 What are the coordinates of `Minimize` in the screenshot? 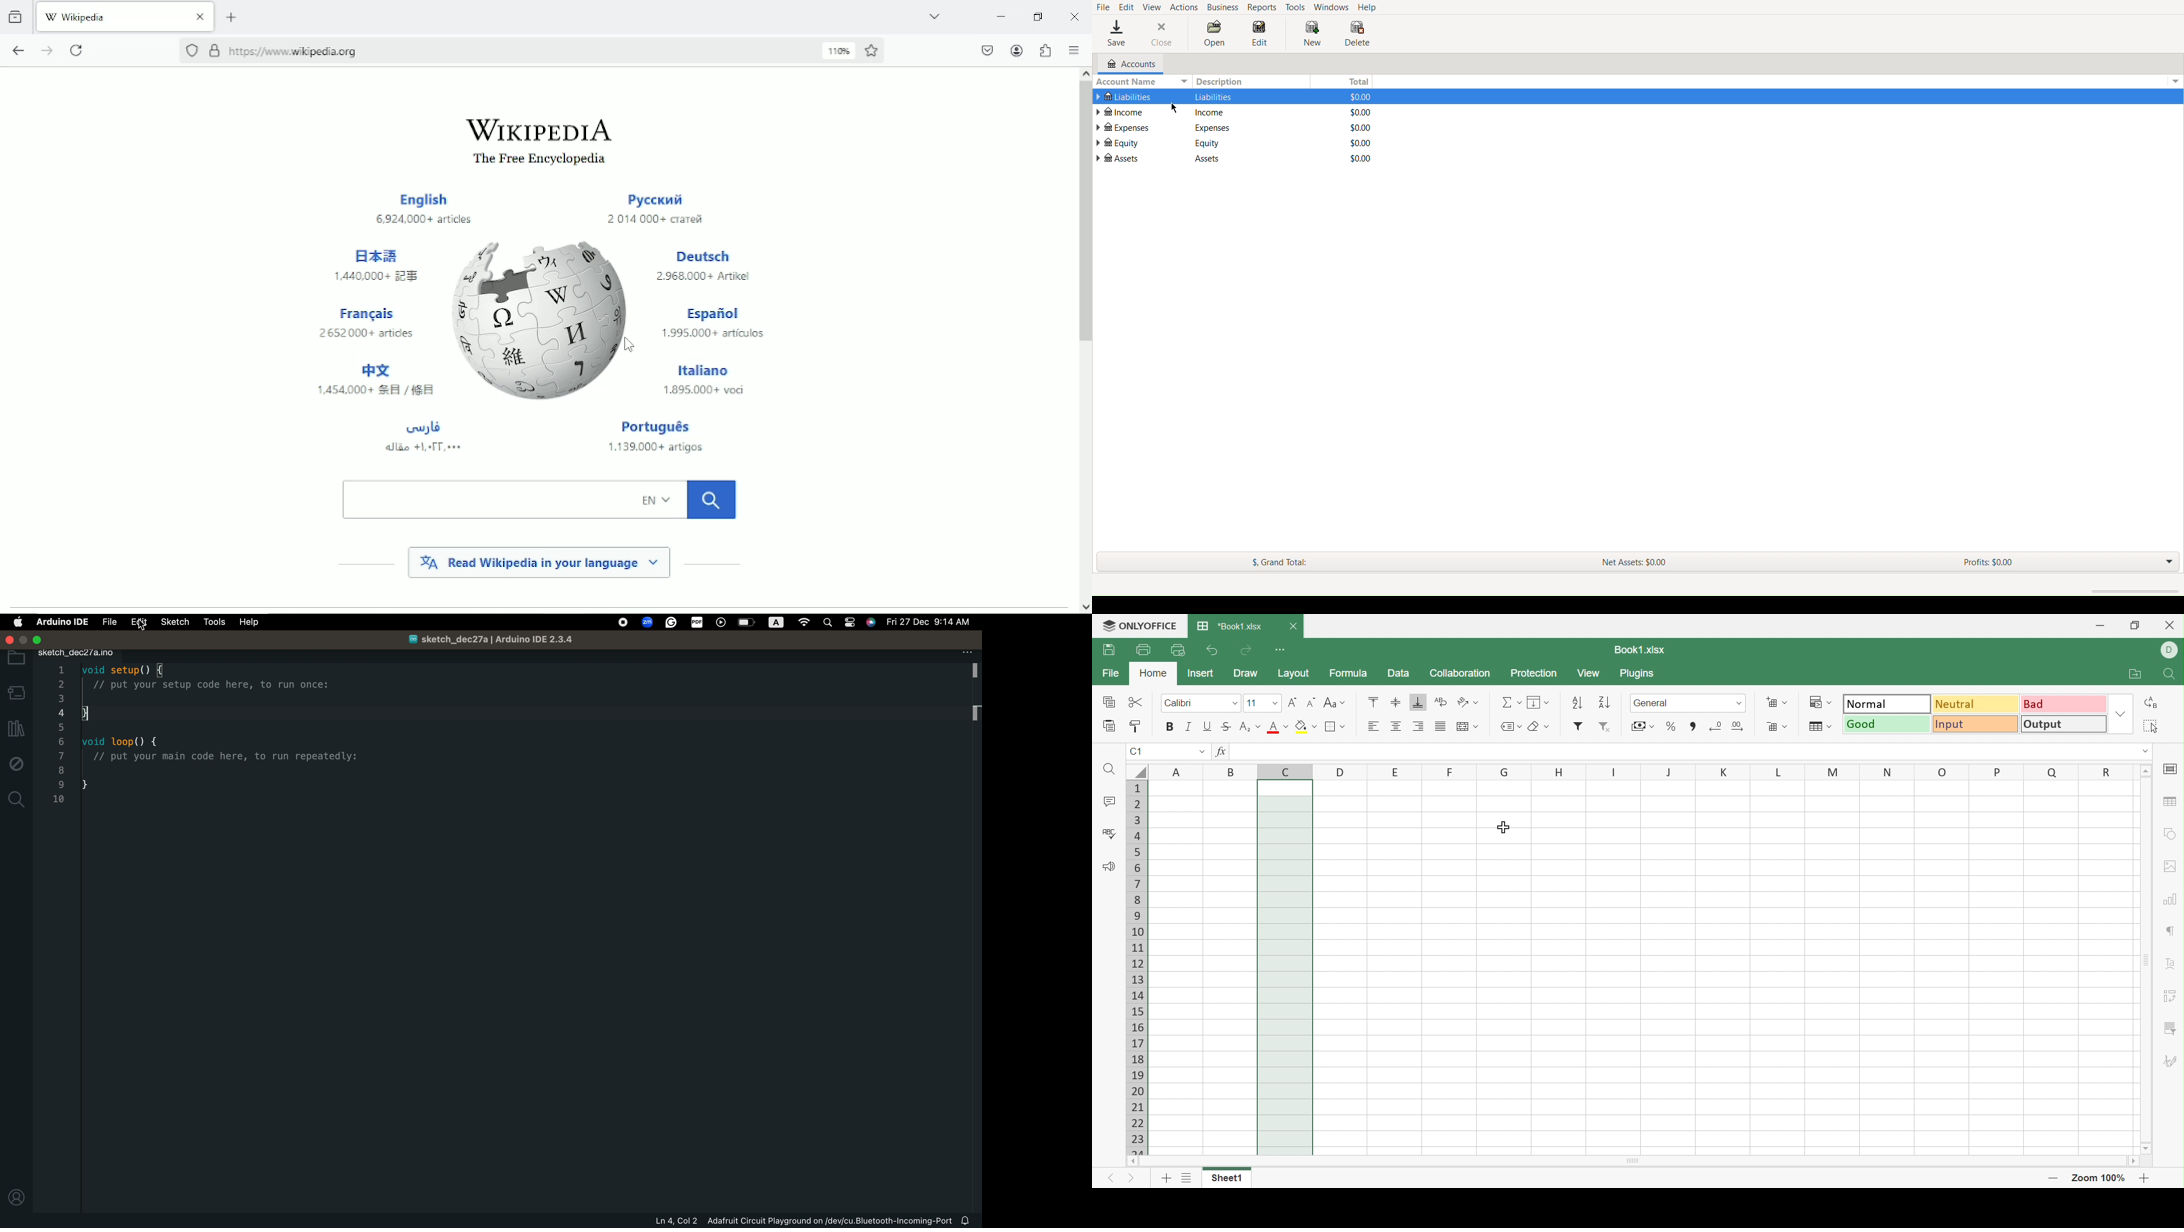 It's located at (2099, 625).